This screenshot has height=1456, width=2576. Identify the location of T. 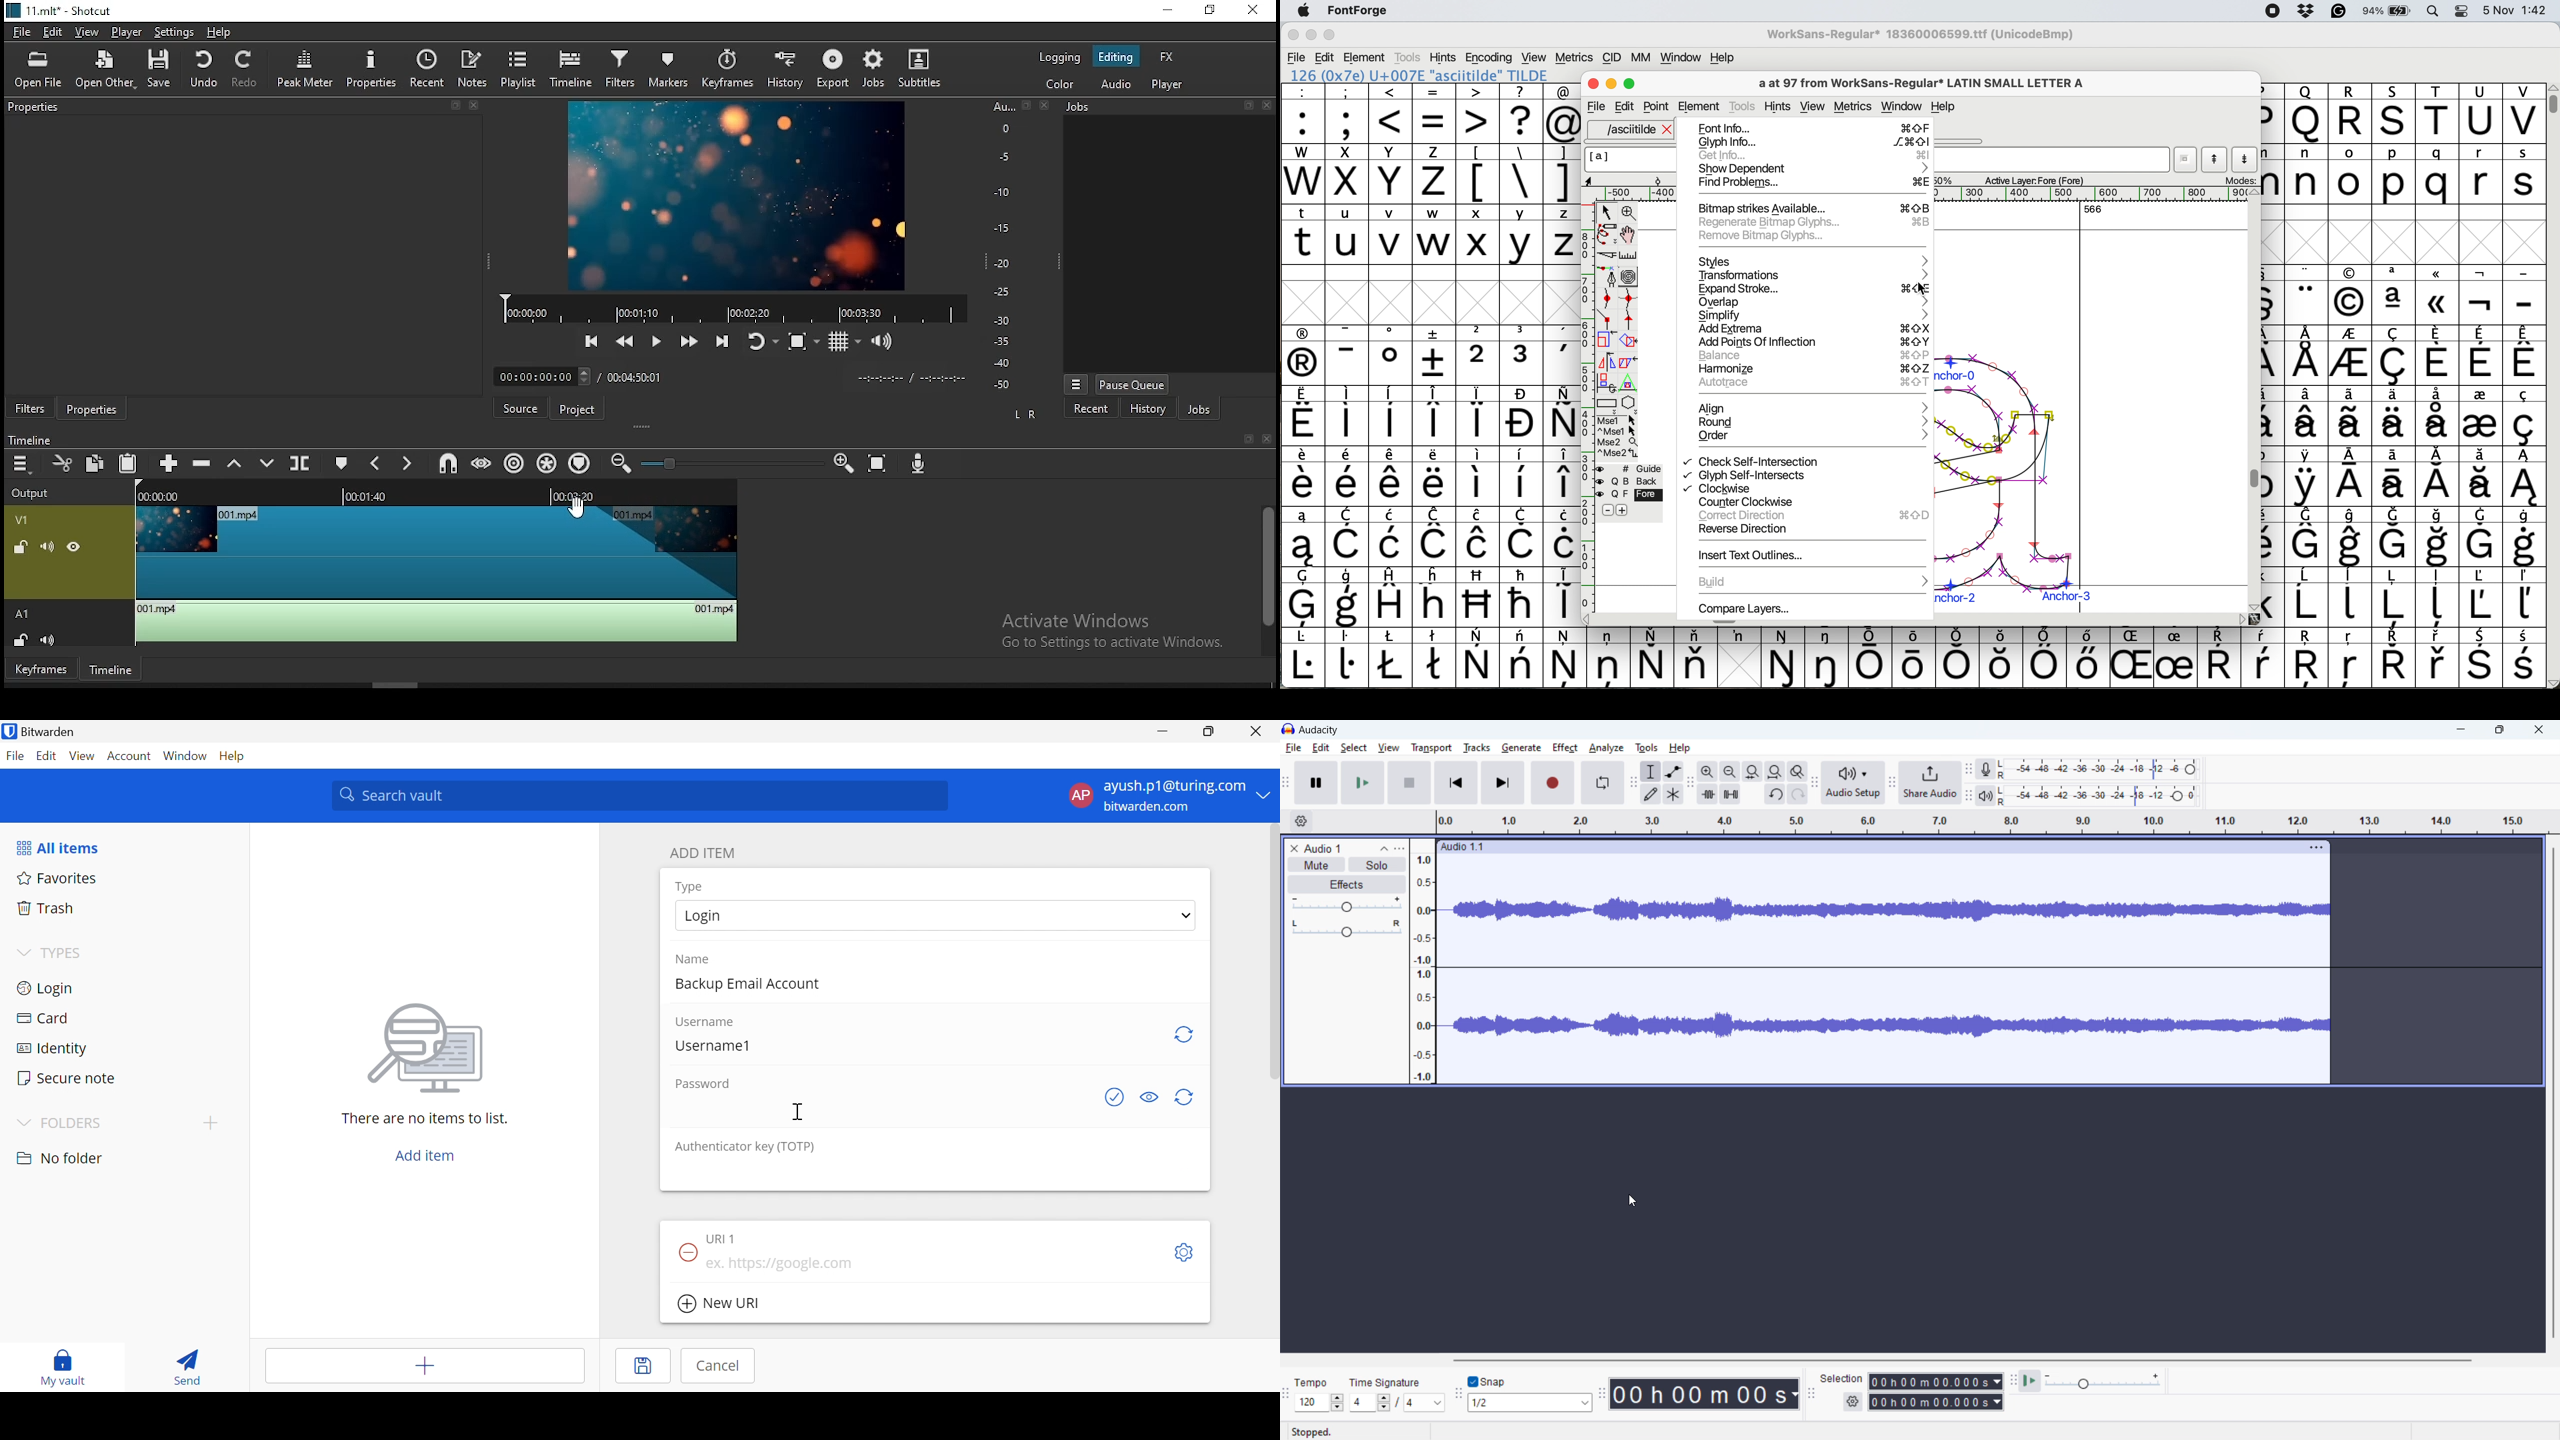
(2440, 114).